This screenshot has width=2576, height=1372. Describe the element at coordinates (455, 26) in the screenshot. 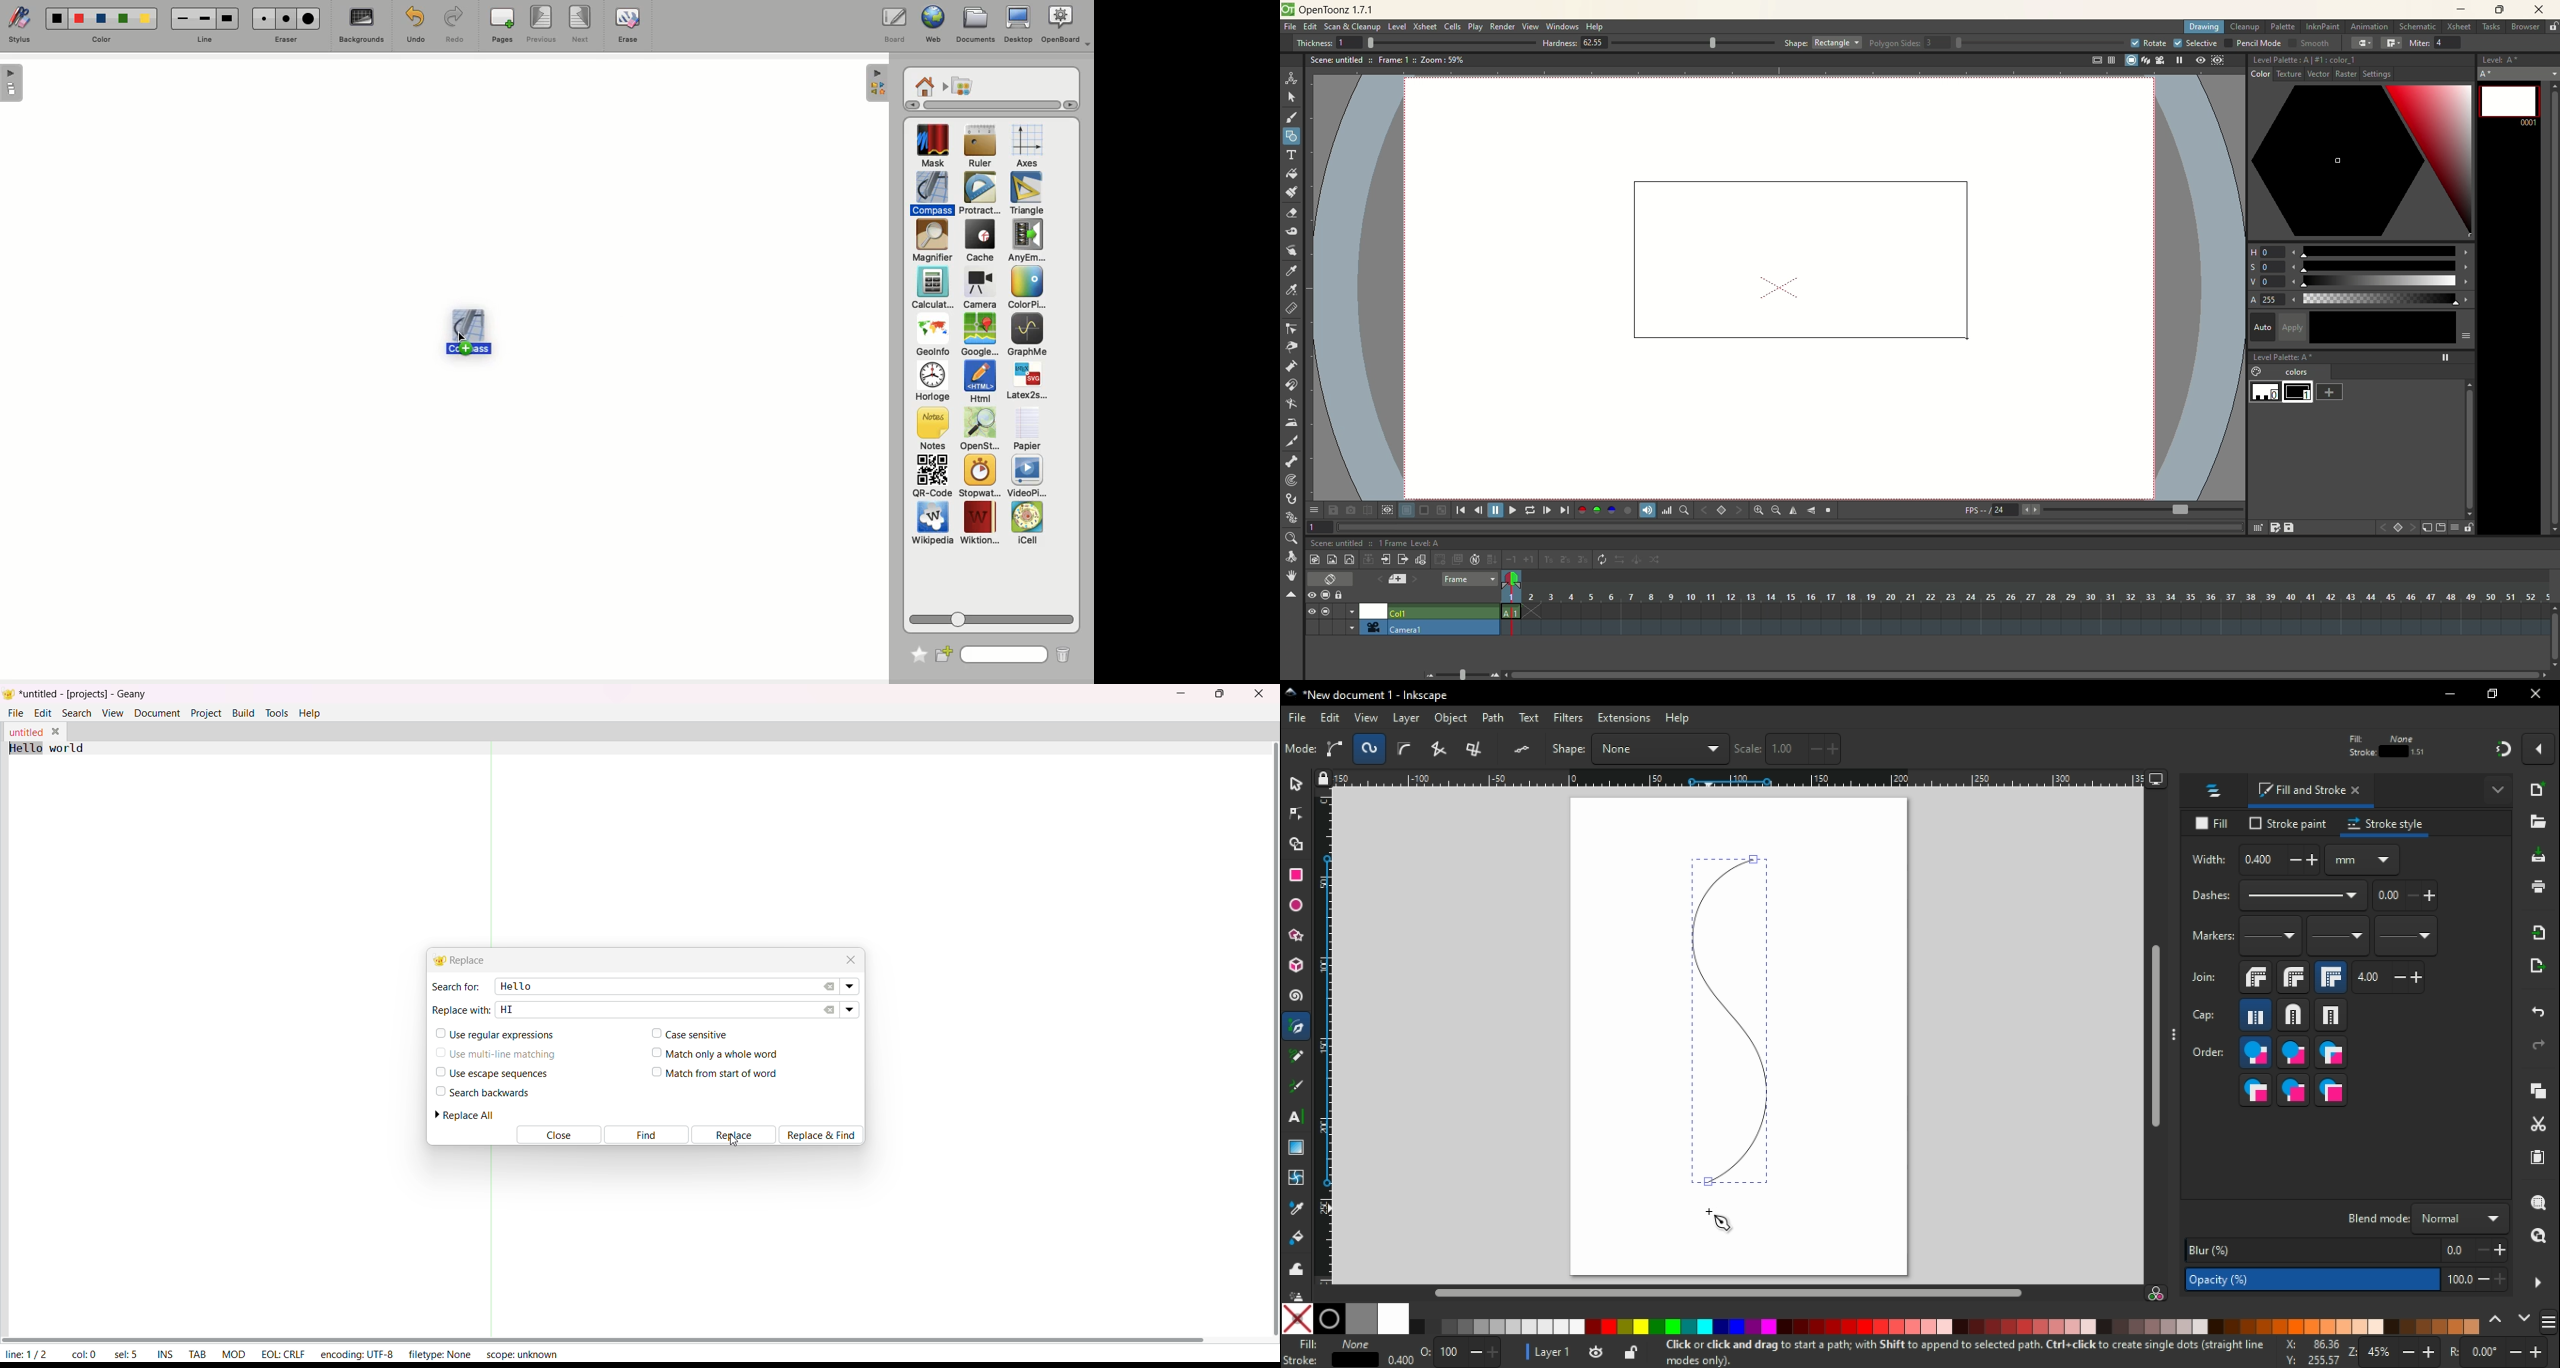

I see `Redo` at that location.